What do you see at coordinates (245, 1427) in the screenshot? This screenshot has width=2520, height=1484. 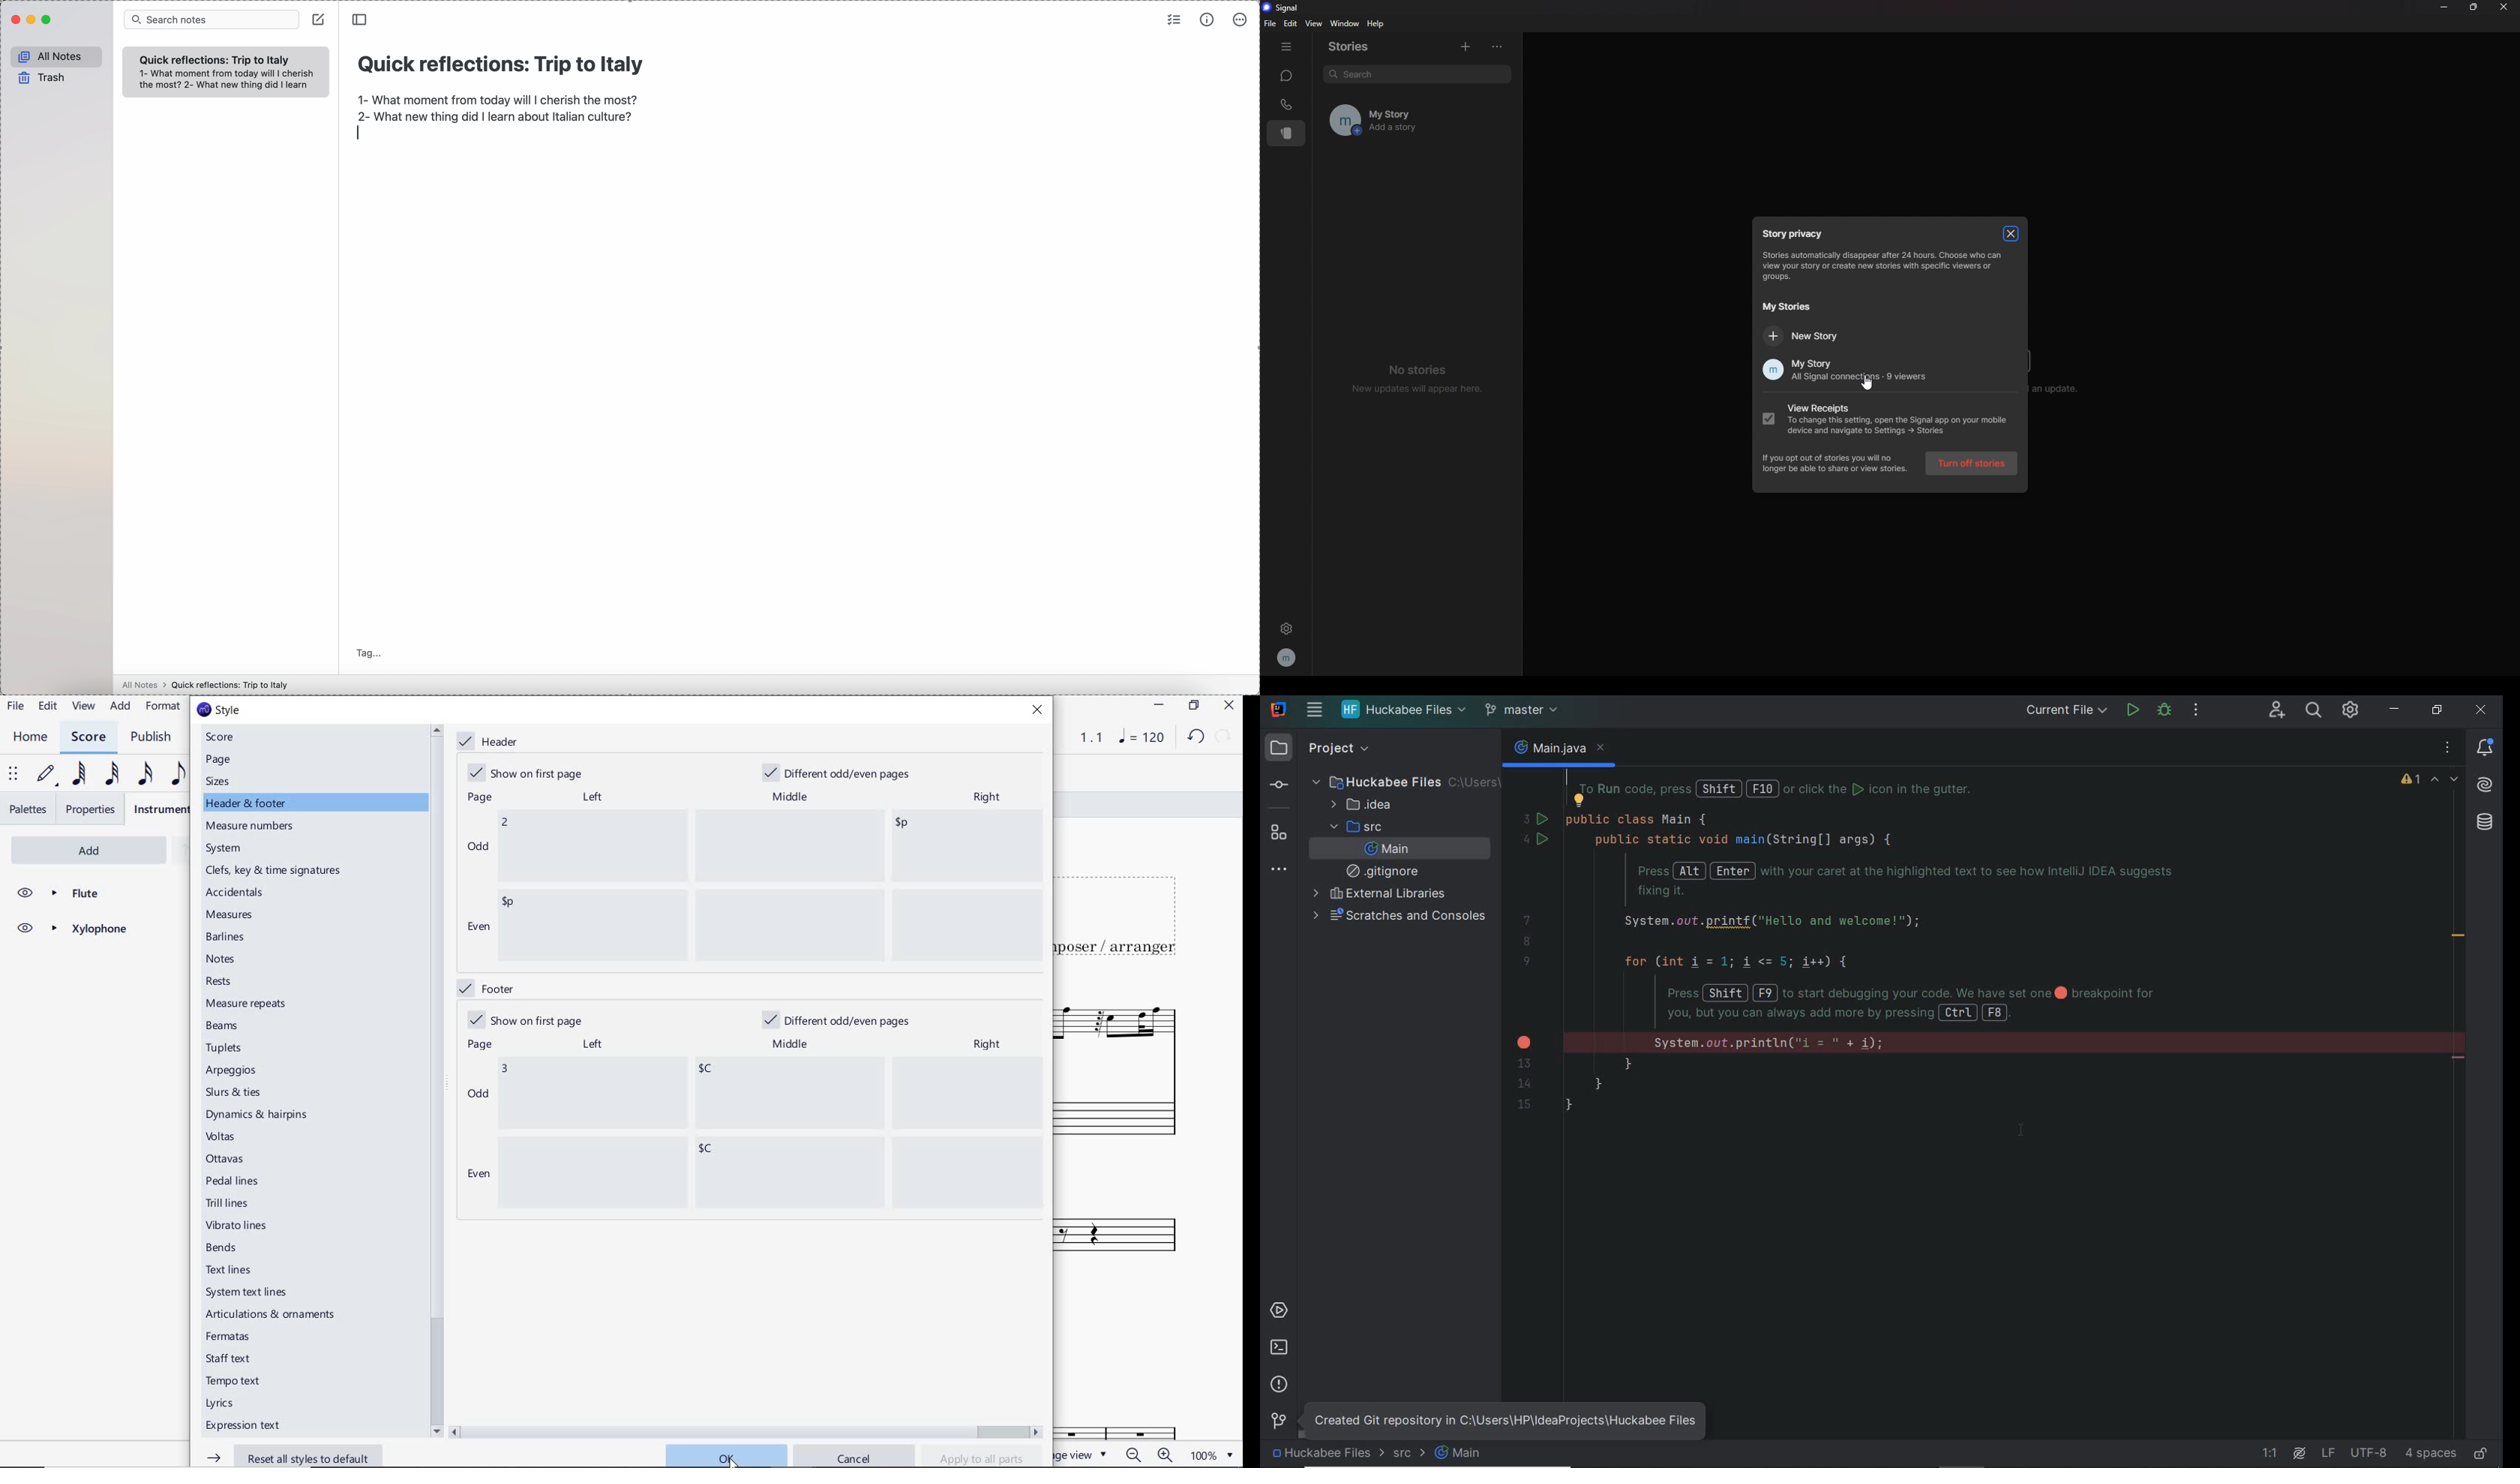 I see `expression text` at bounding box center [245, 1427].